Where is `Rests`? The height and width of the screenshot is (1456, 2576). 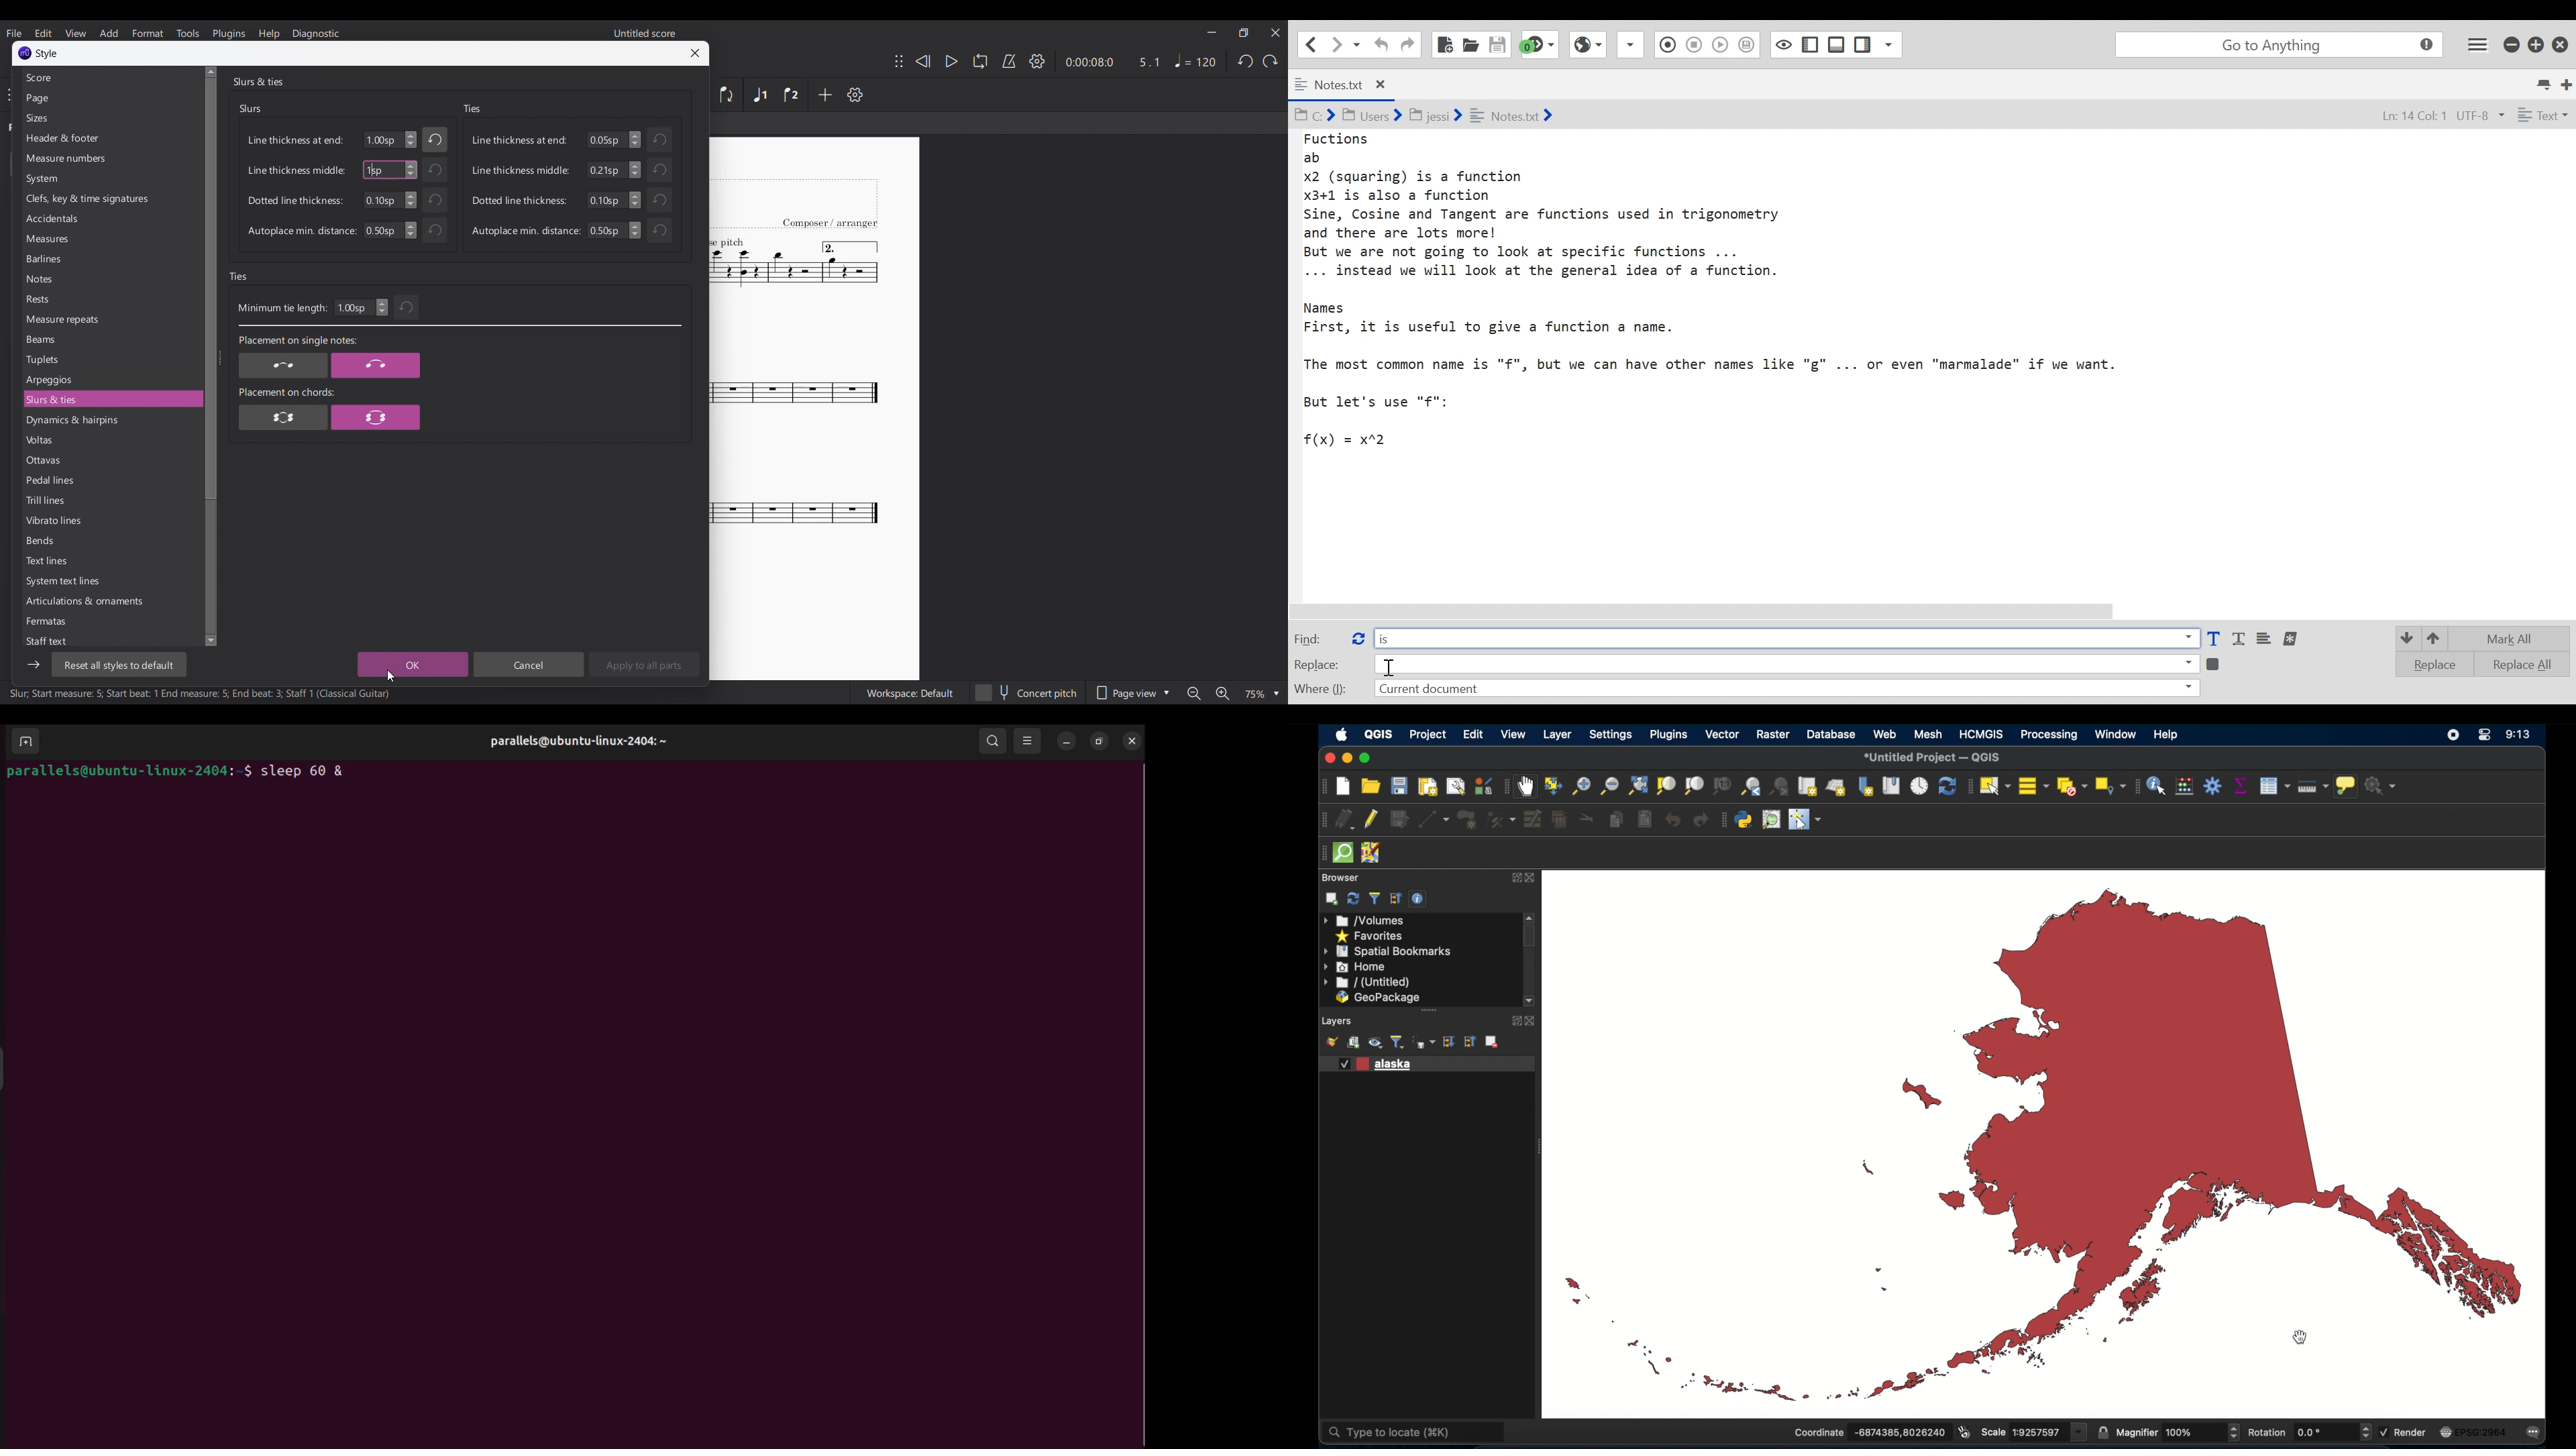 Rests is located at coordinates (111, 299).